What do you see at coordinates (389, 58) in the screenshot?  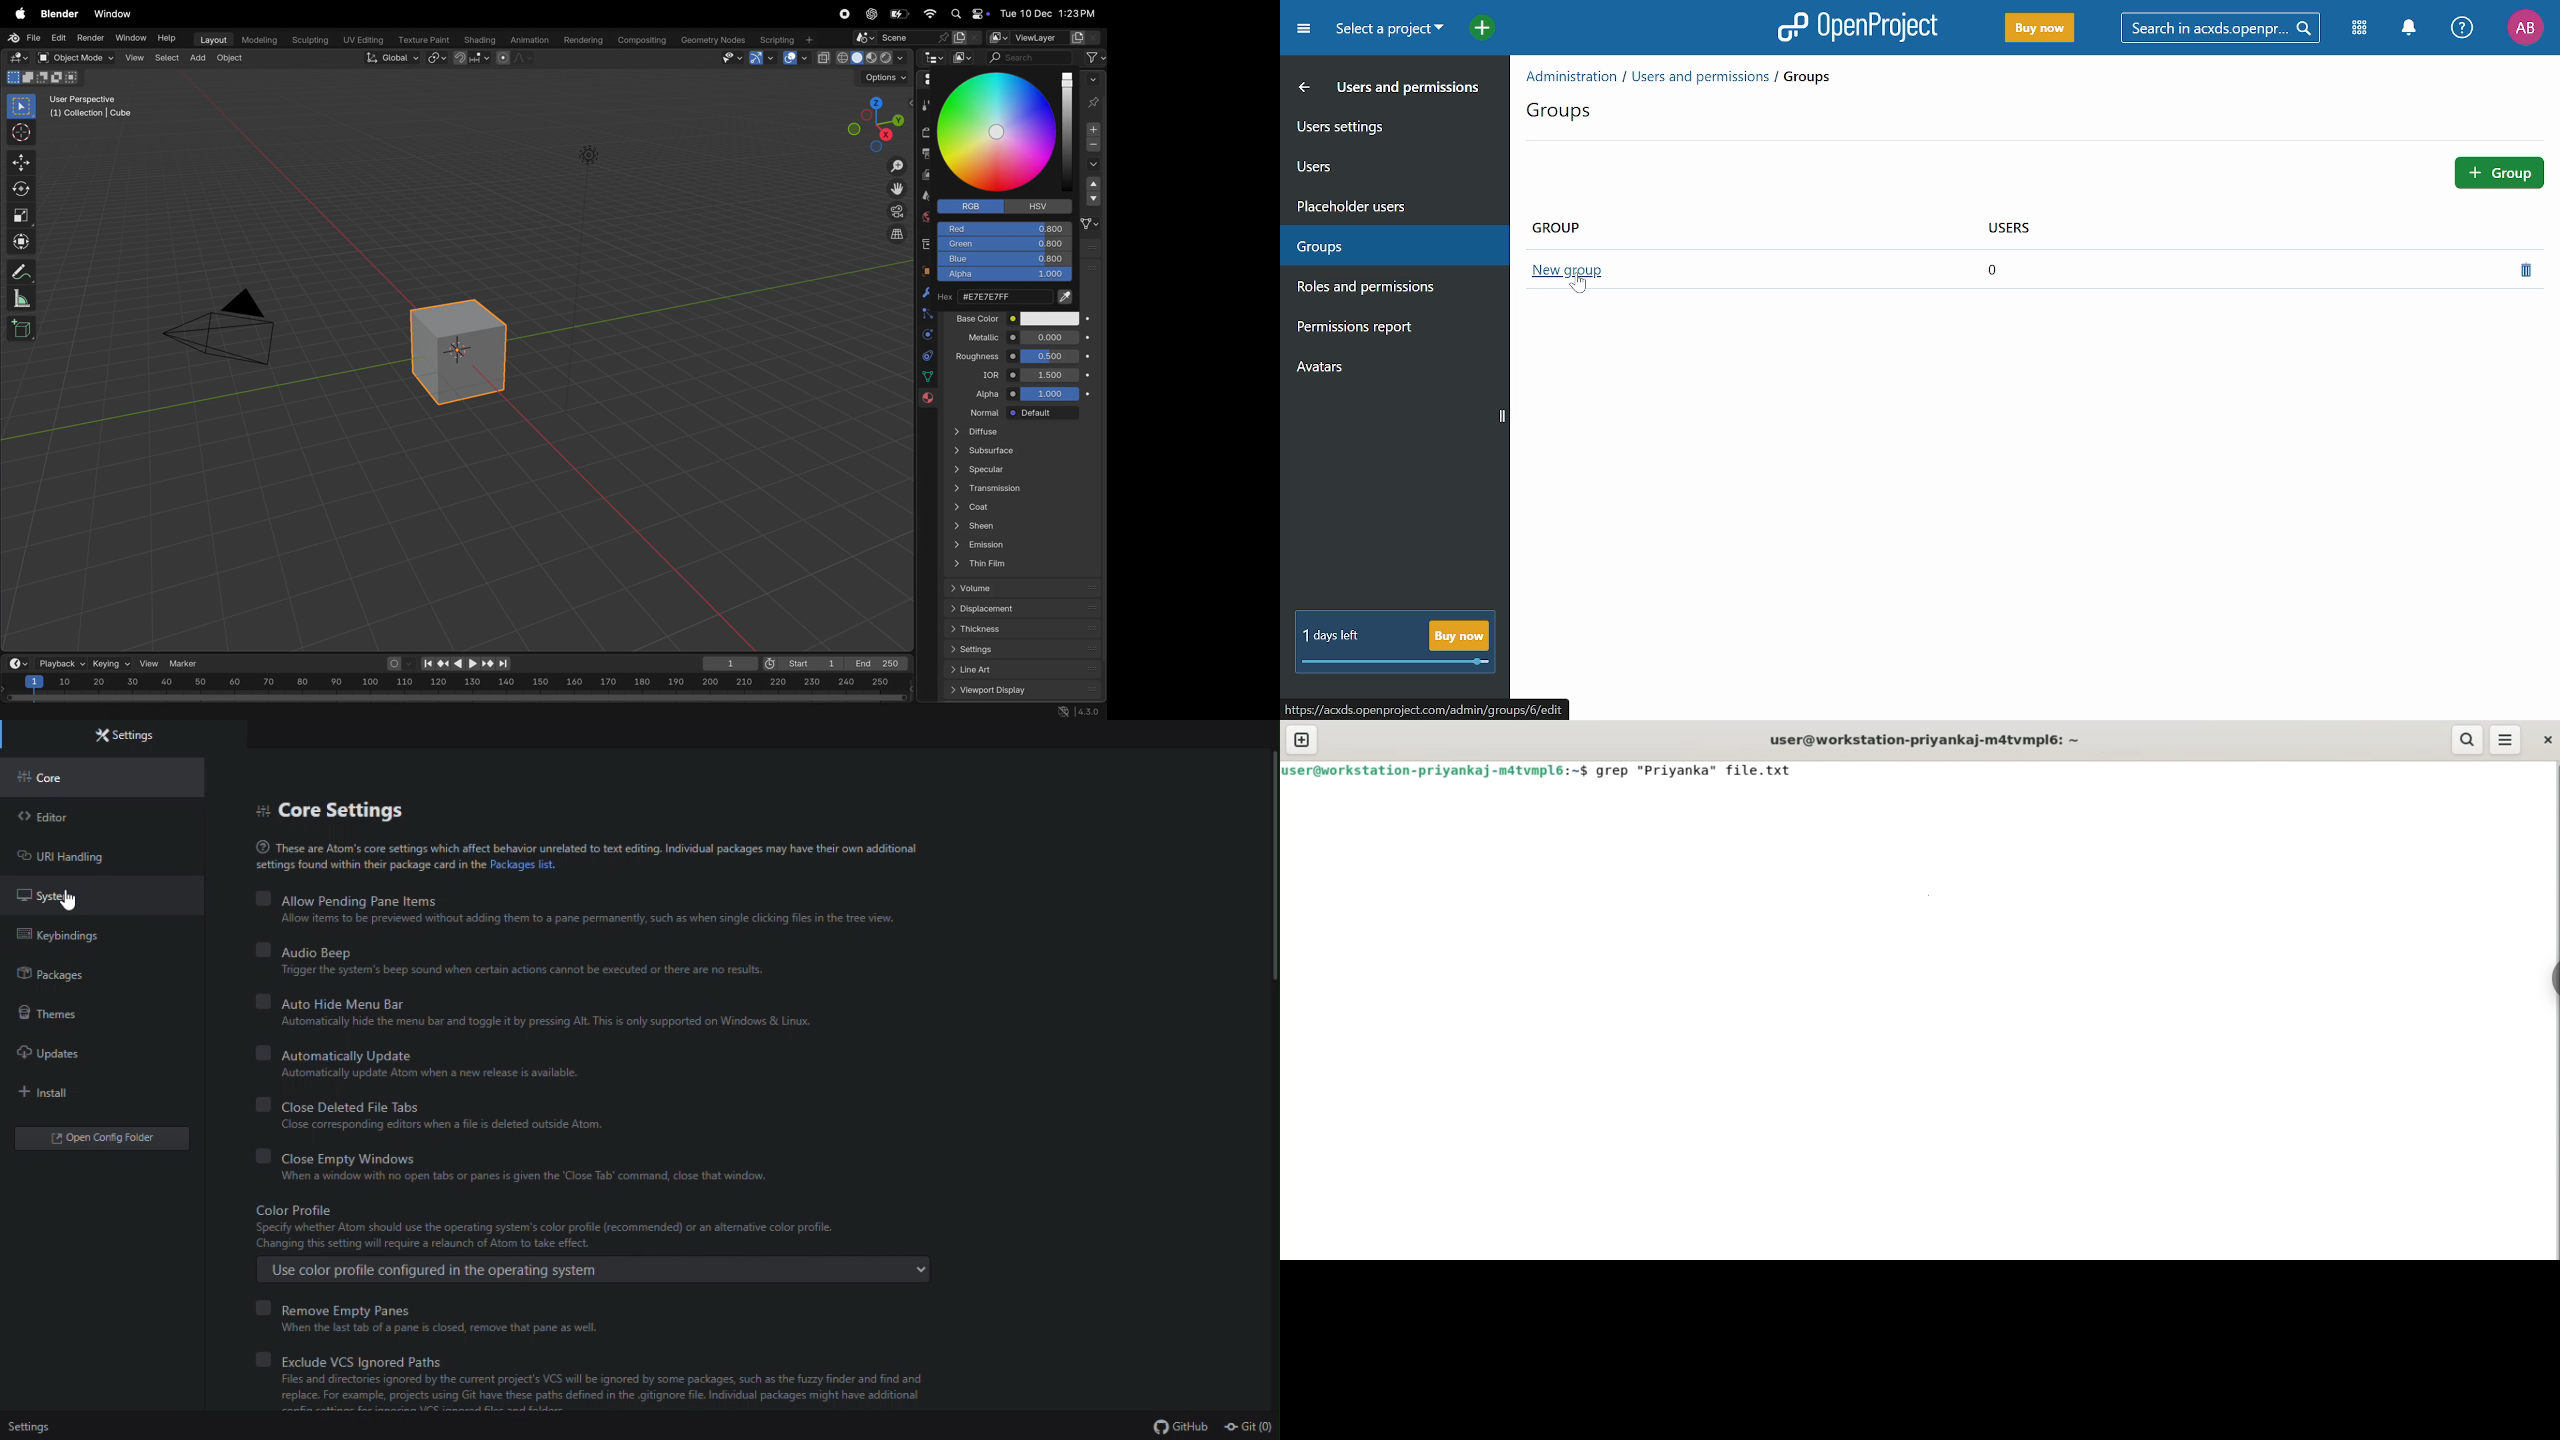 I see `Global` at bounding box center [389, 58].